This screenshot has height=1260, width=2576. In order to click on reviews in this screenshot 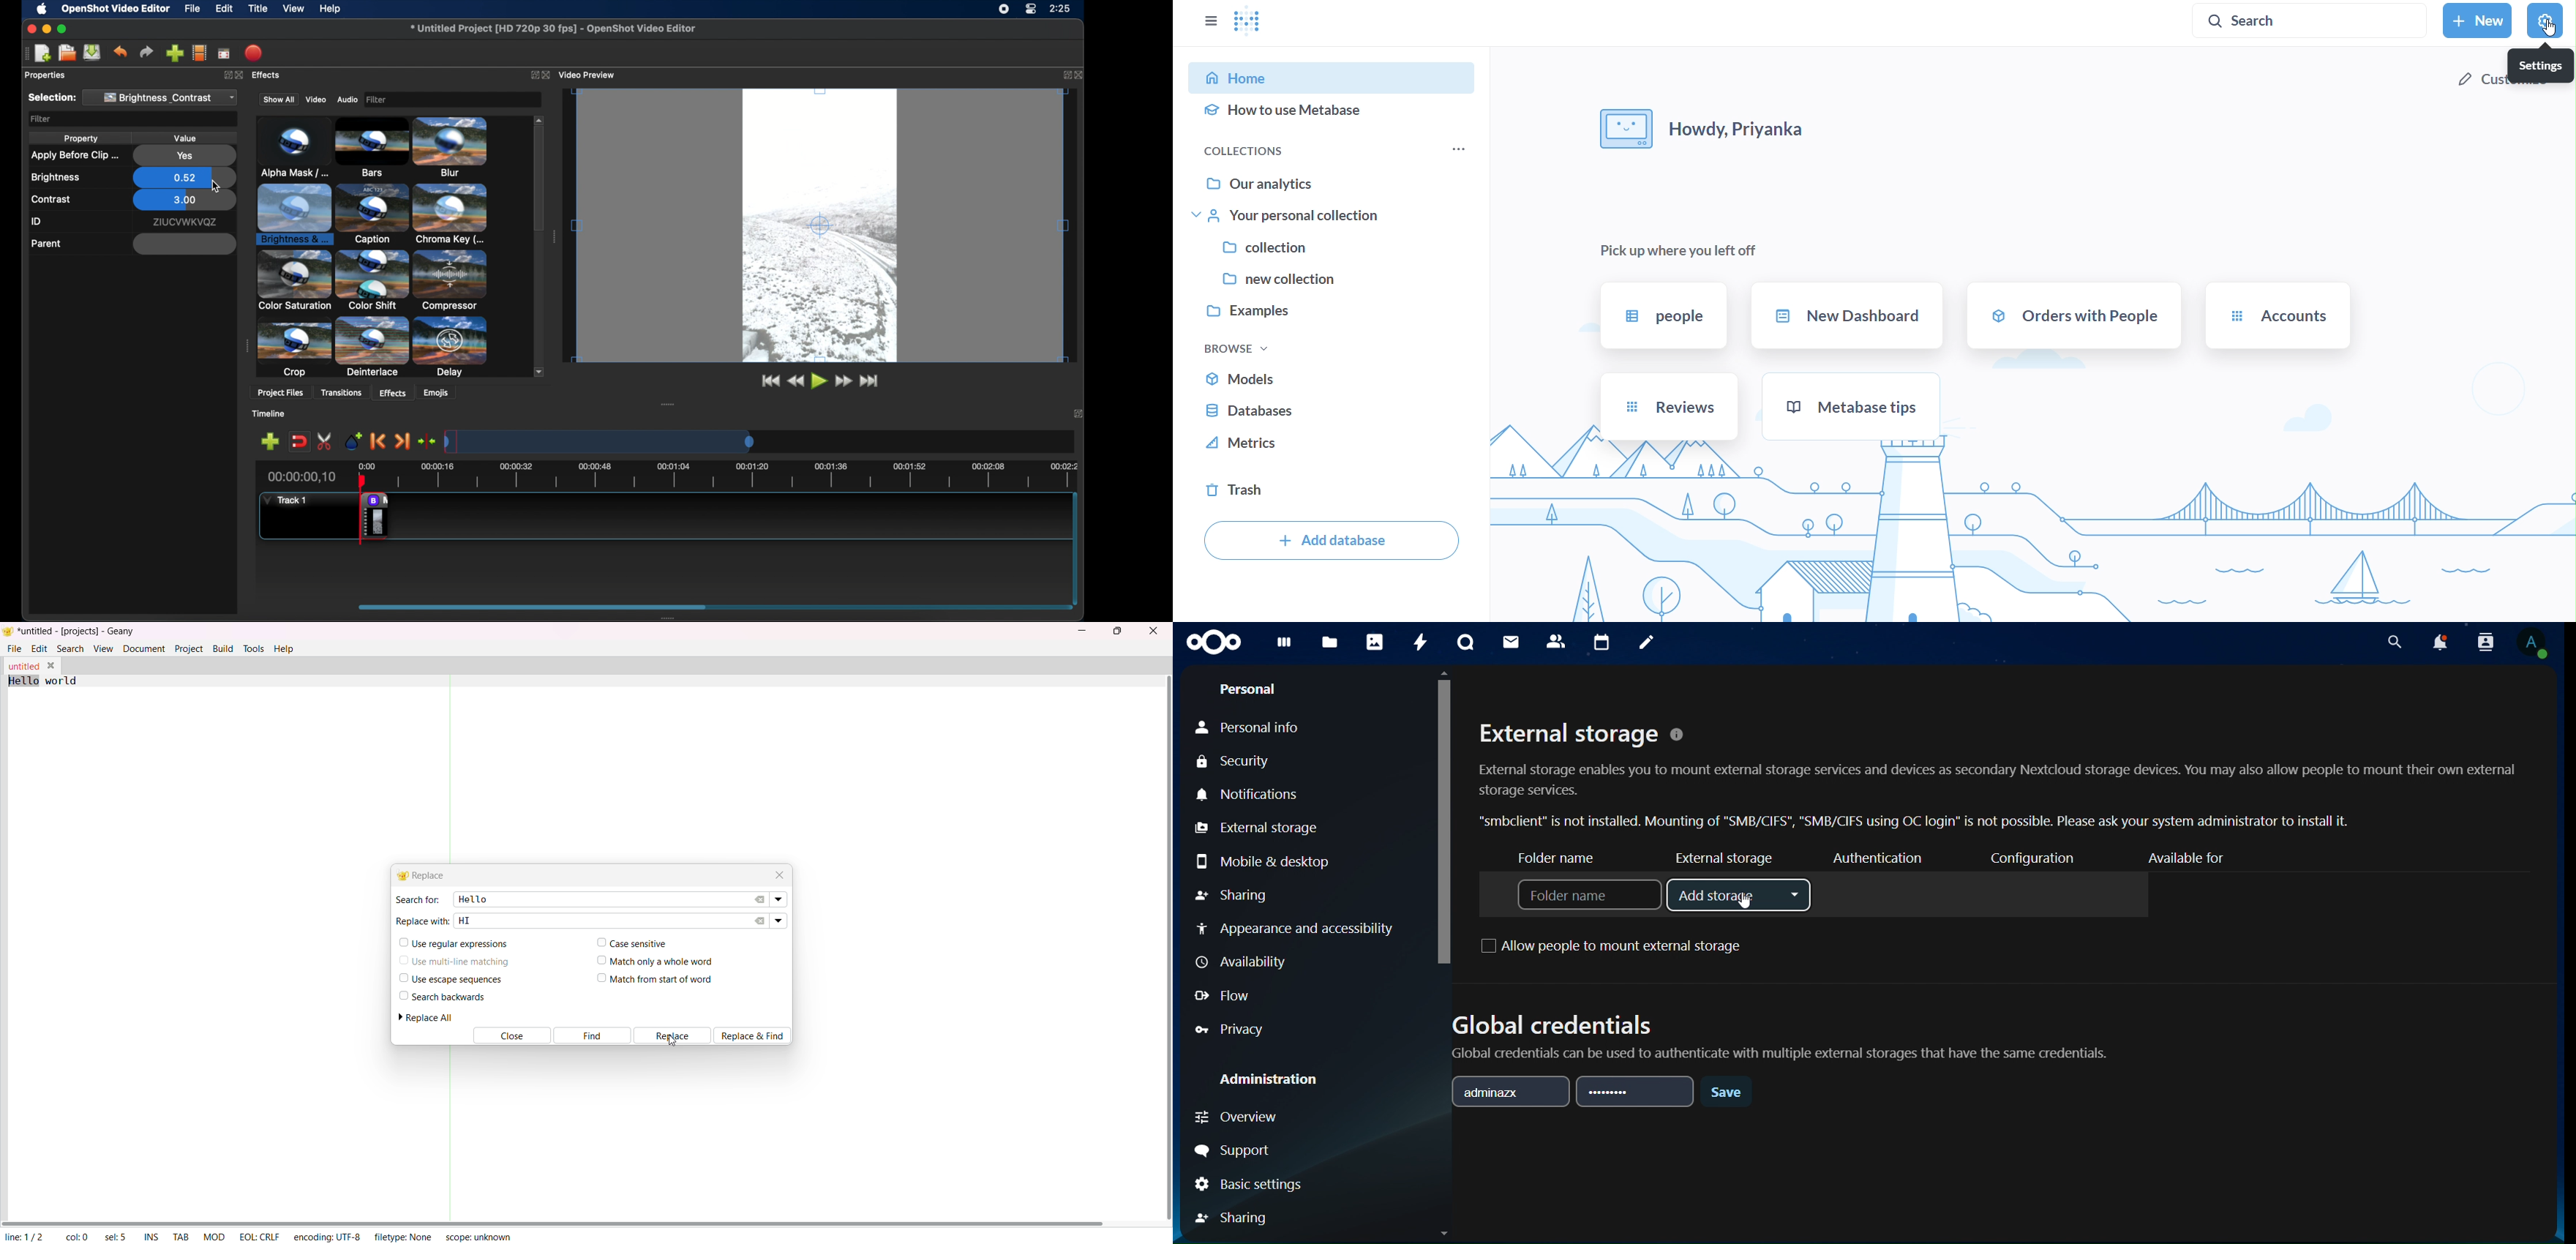, I will do `click(1667, 407)`.